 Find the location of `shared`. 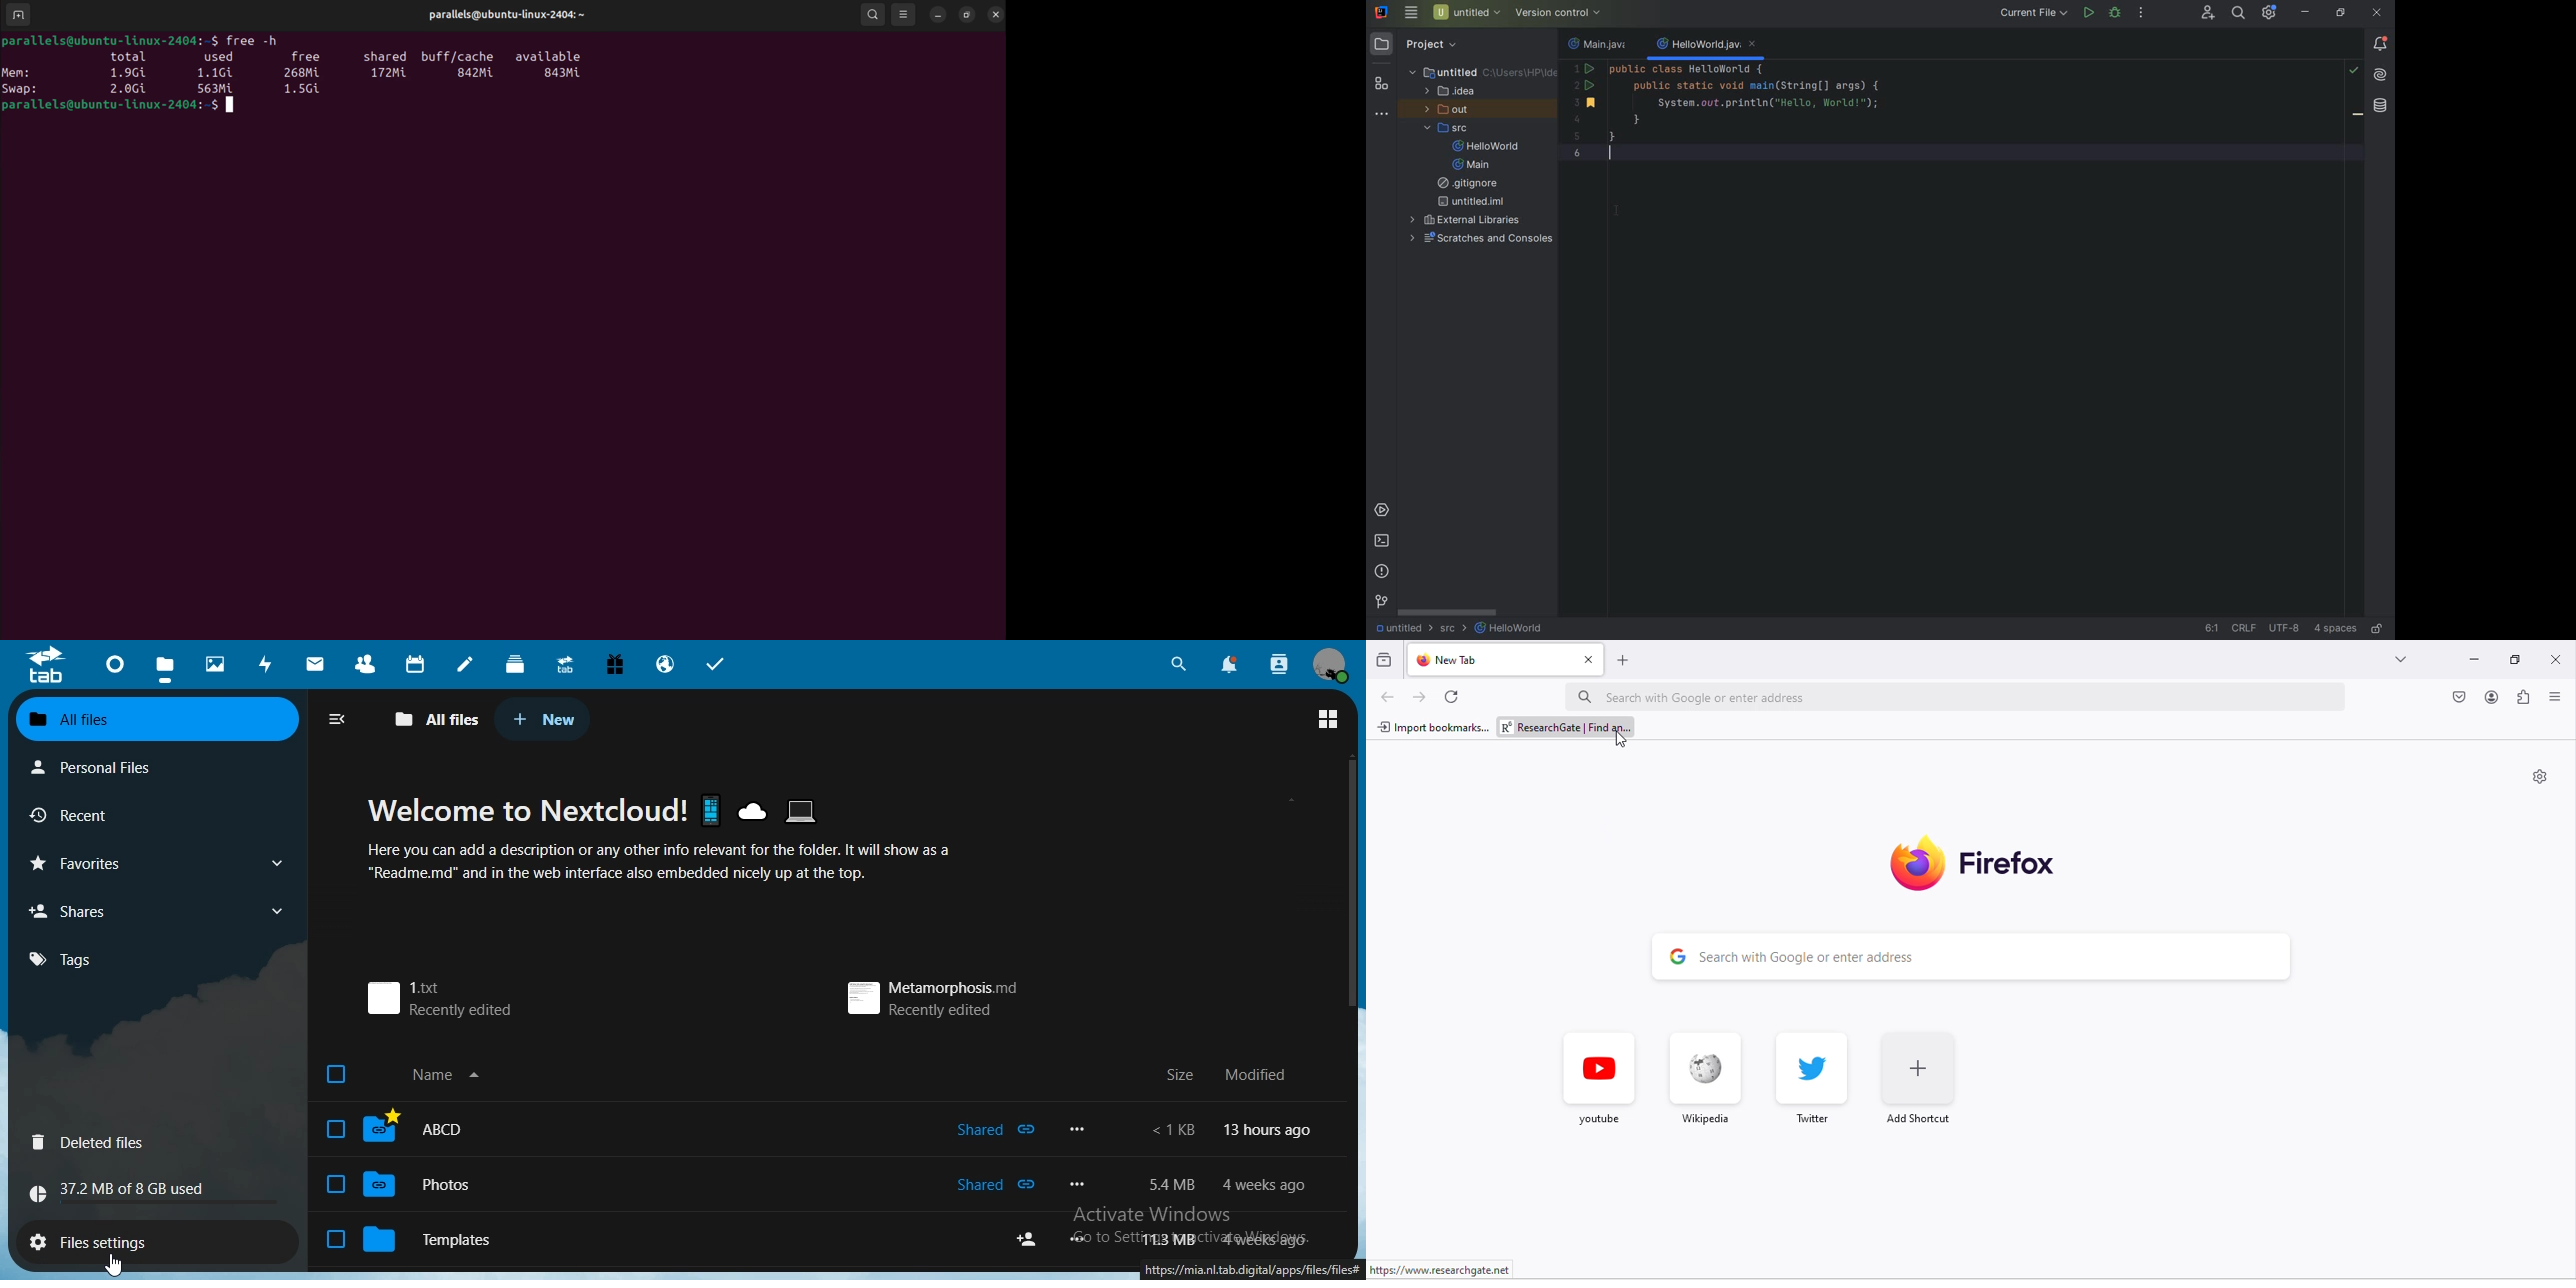

shared is located at coordinates (996, 1185).